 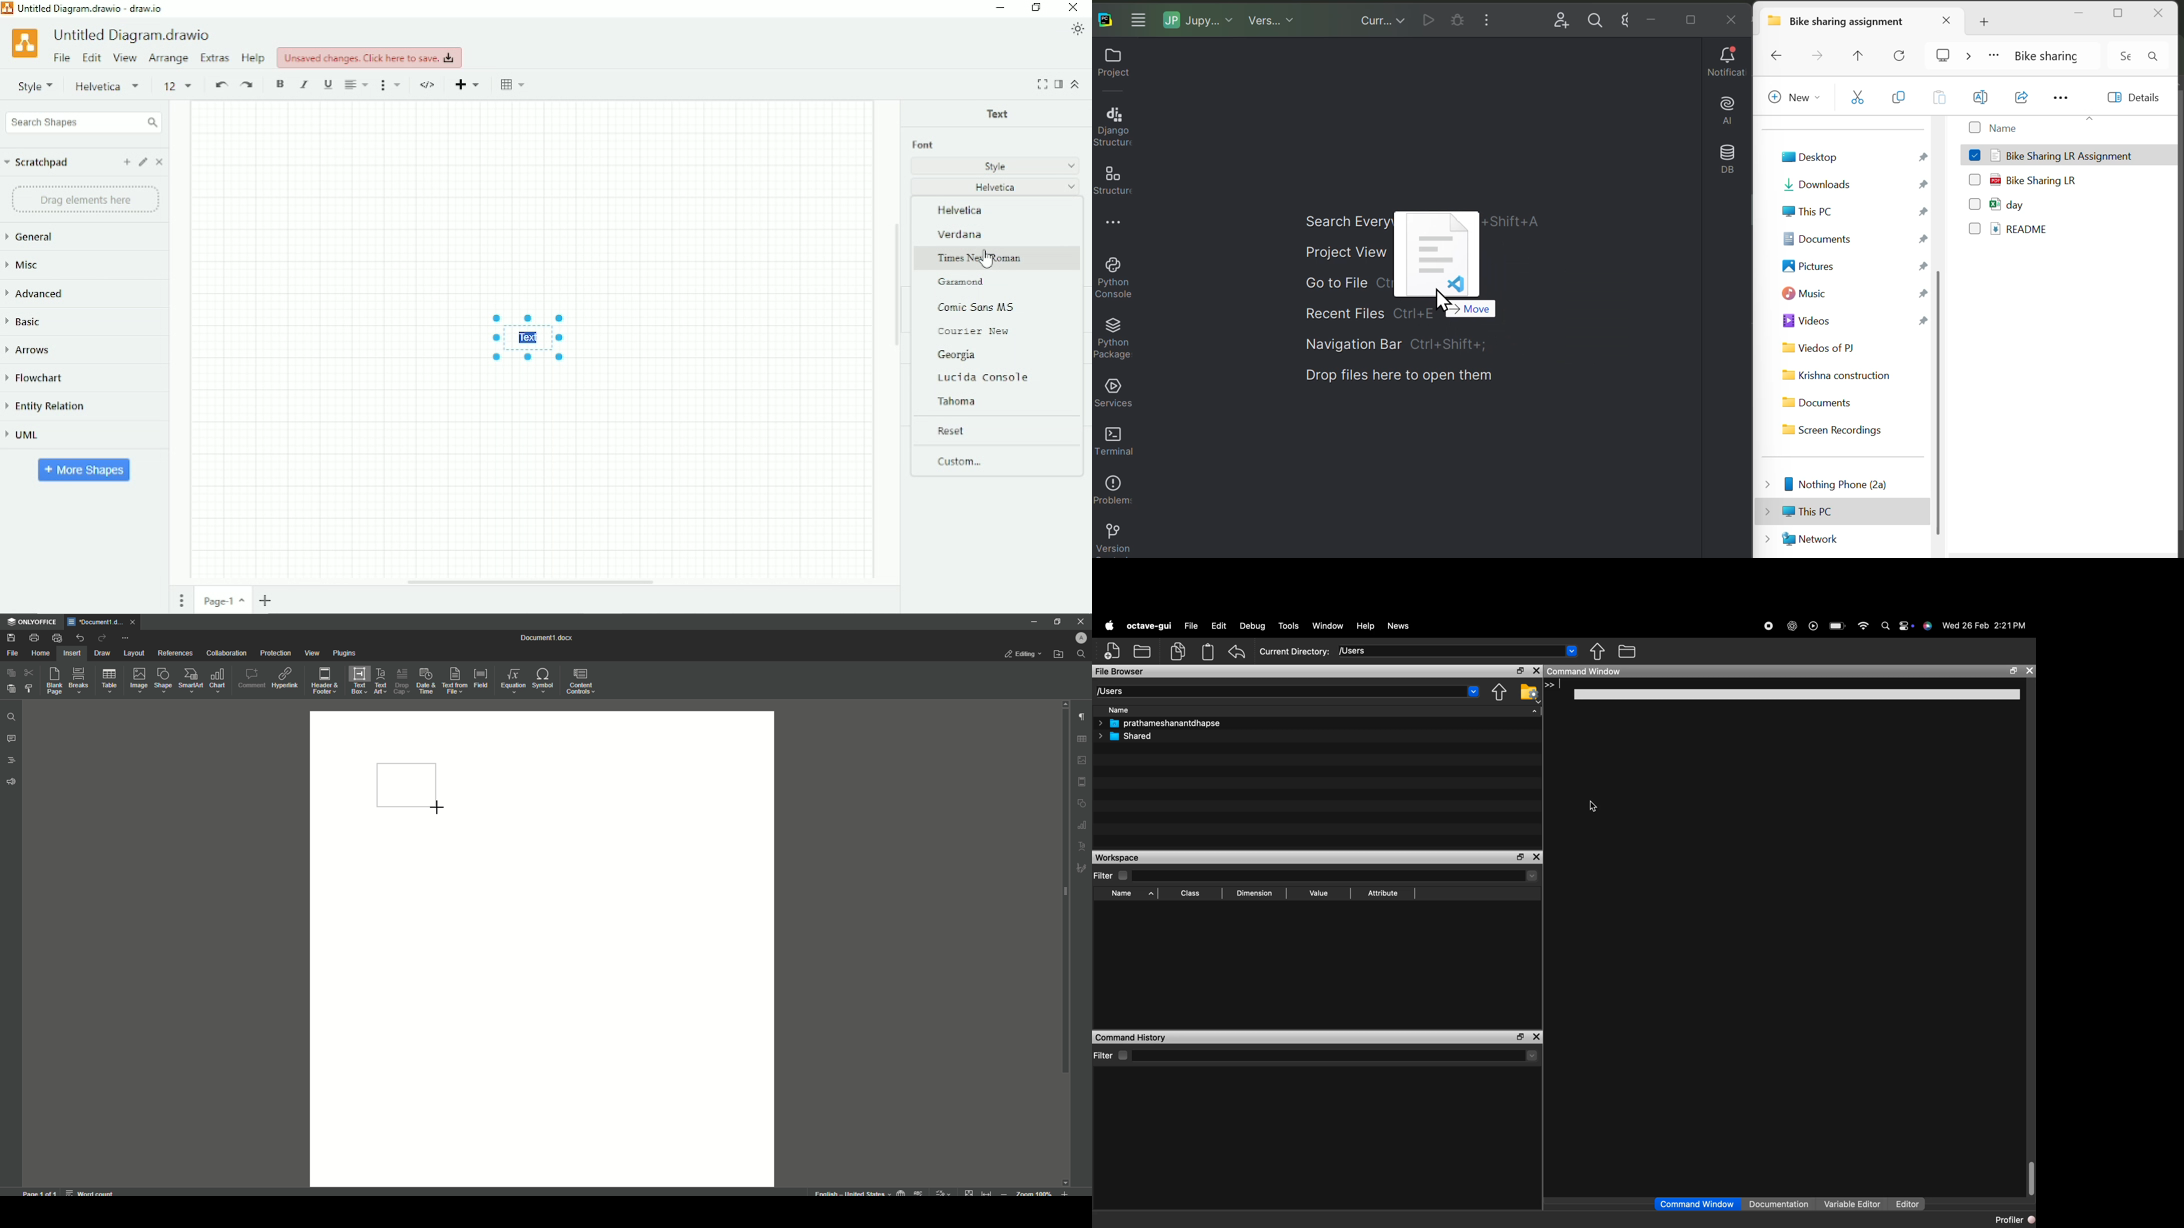 What do you see at coordinates (1515, 858) in the screenshot?
I see `maximise` at bounding box center [1515, 858].